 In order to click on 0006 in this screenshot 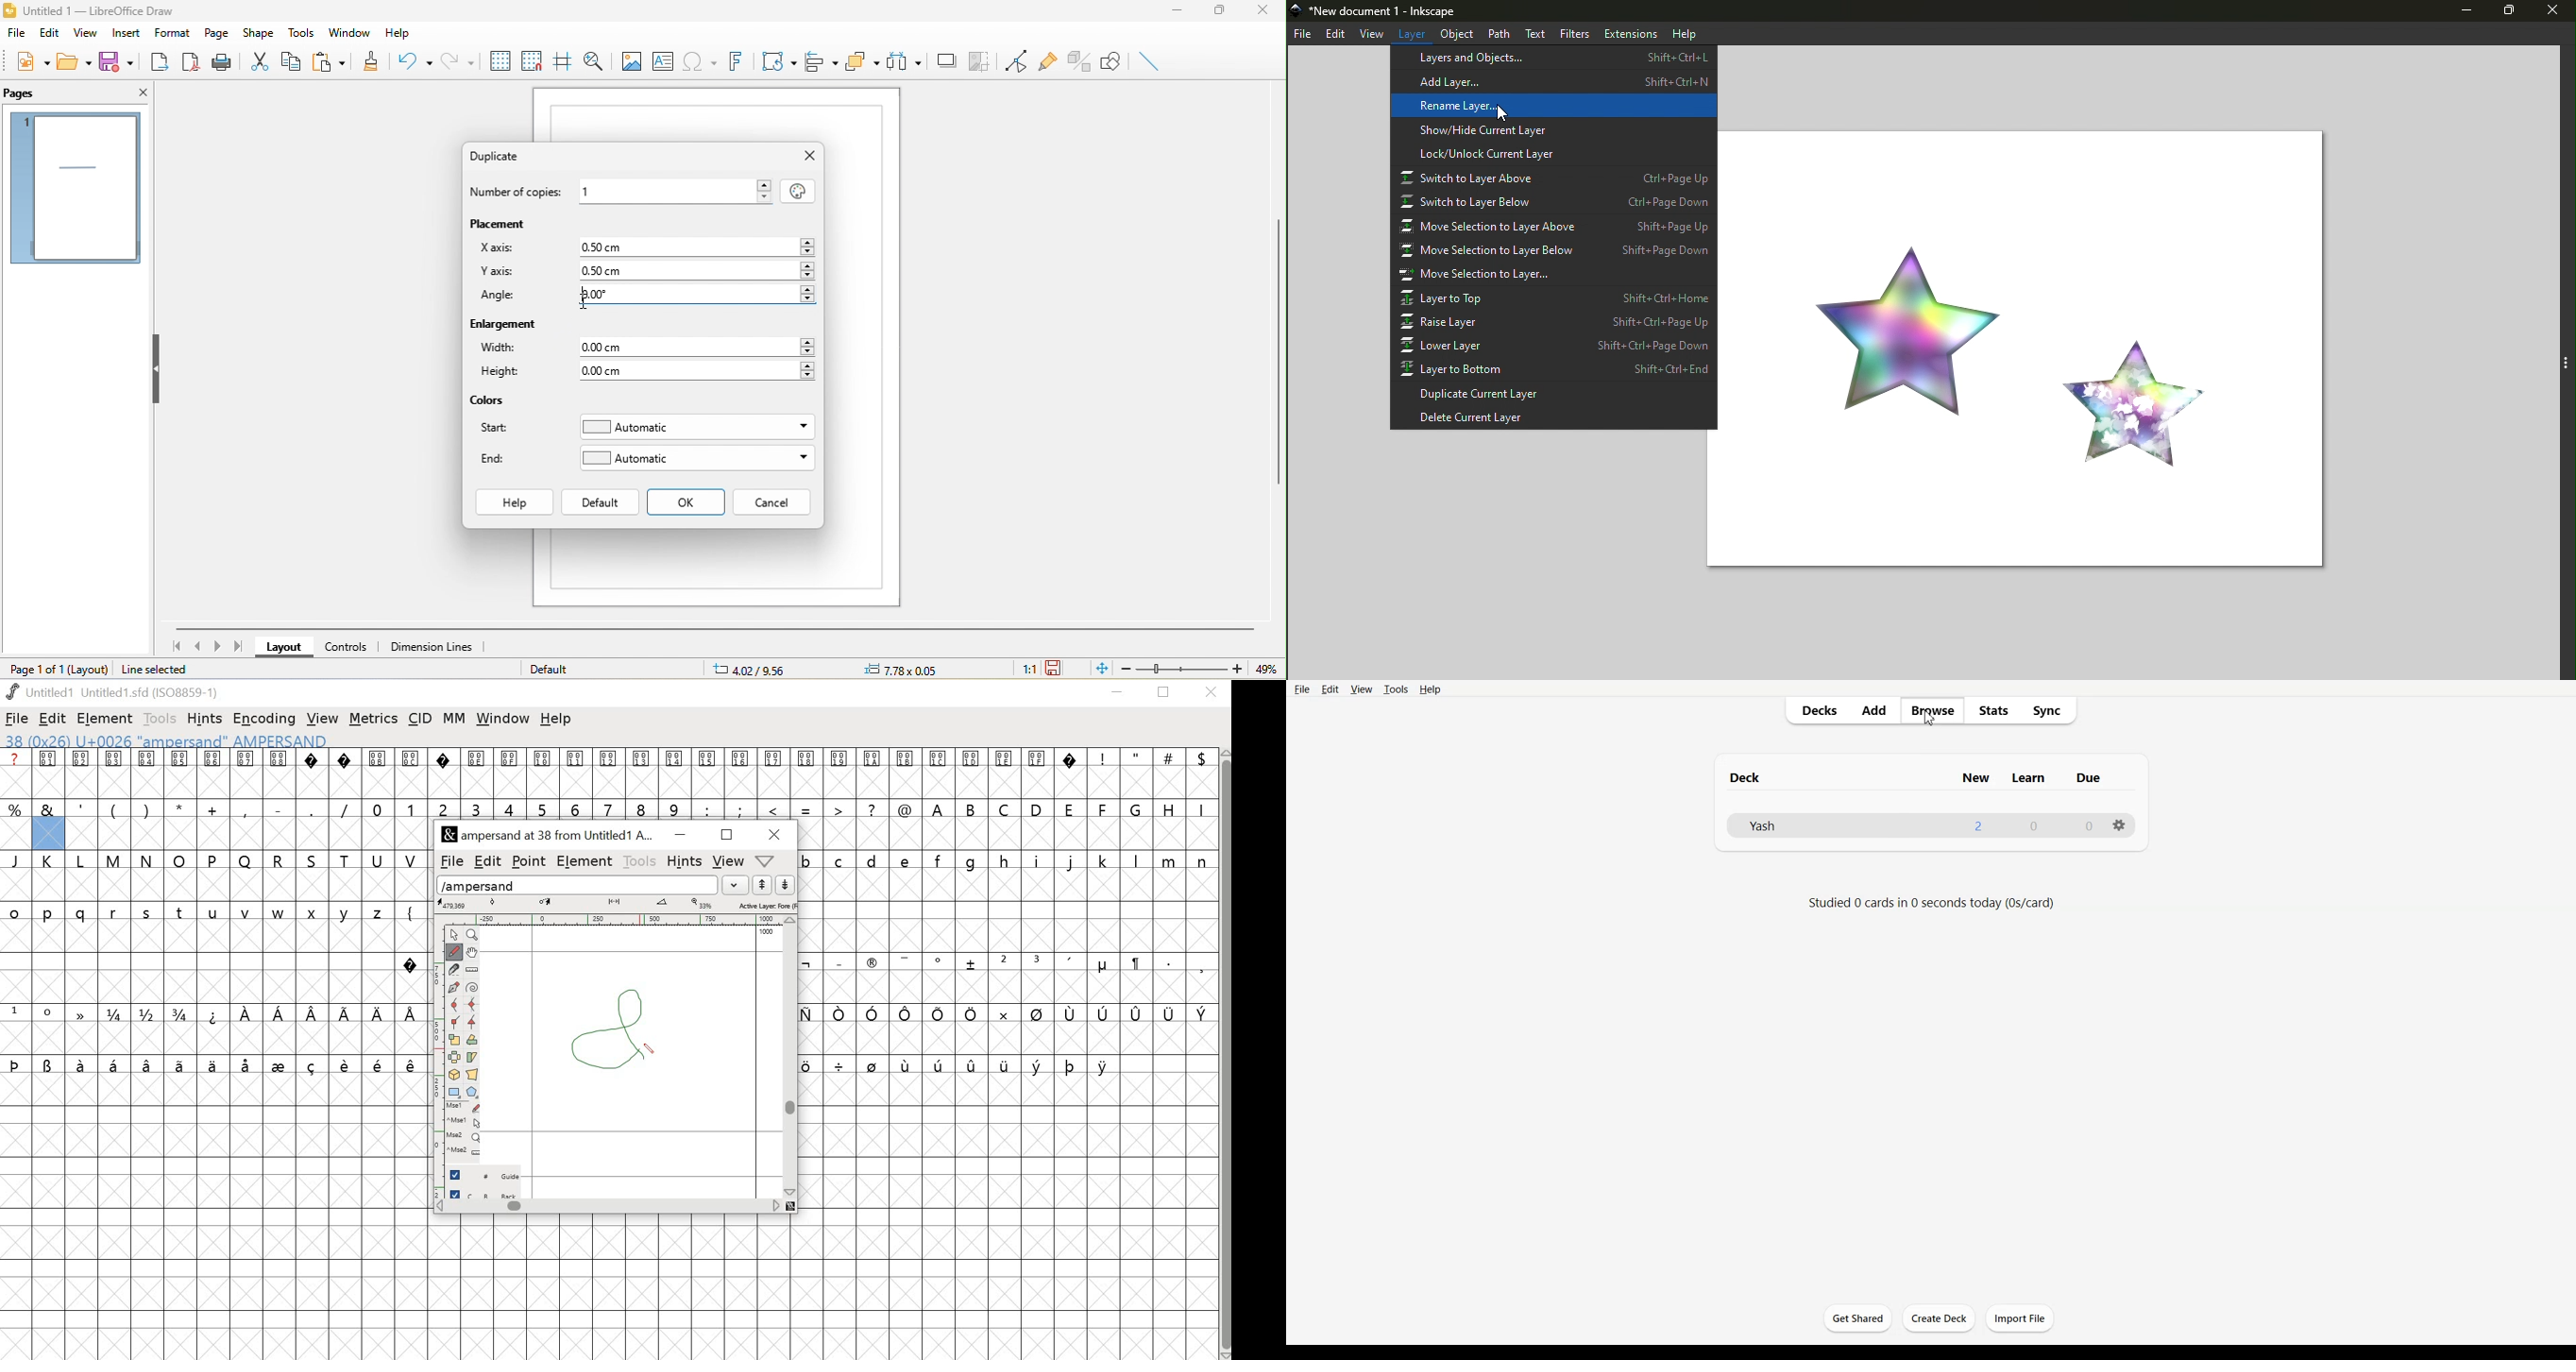, I will do `click(213, 774)`.